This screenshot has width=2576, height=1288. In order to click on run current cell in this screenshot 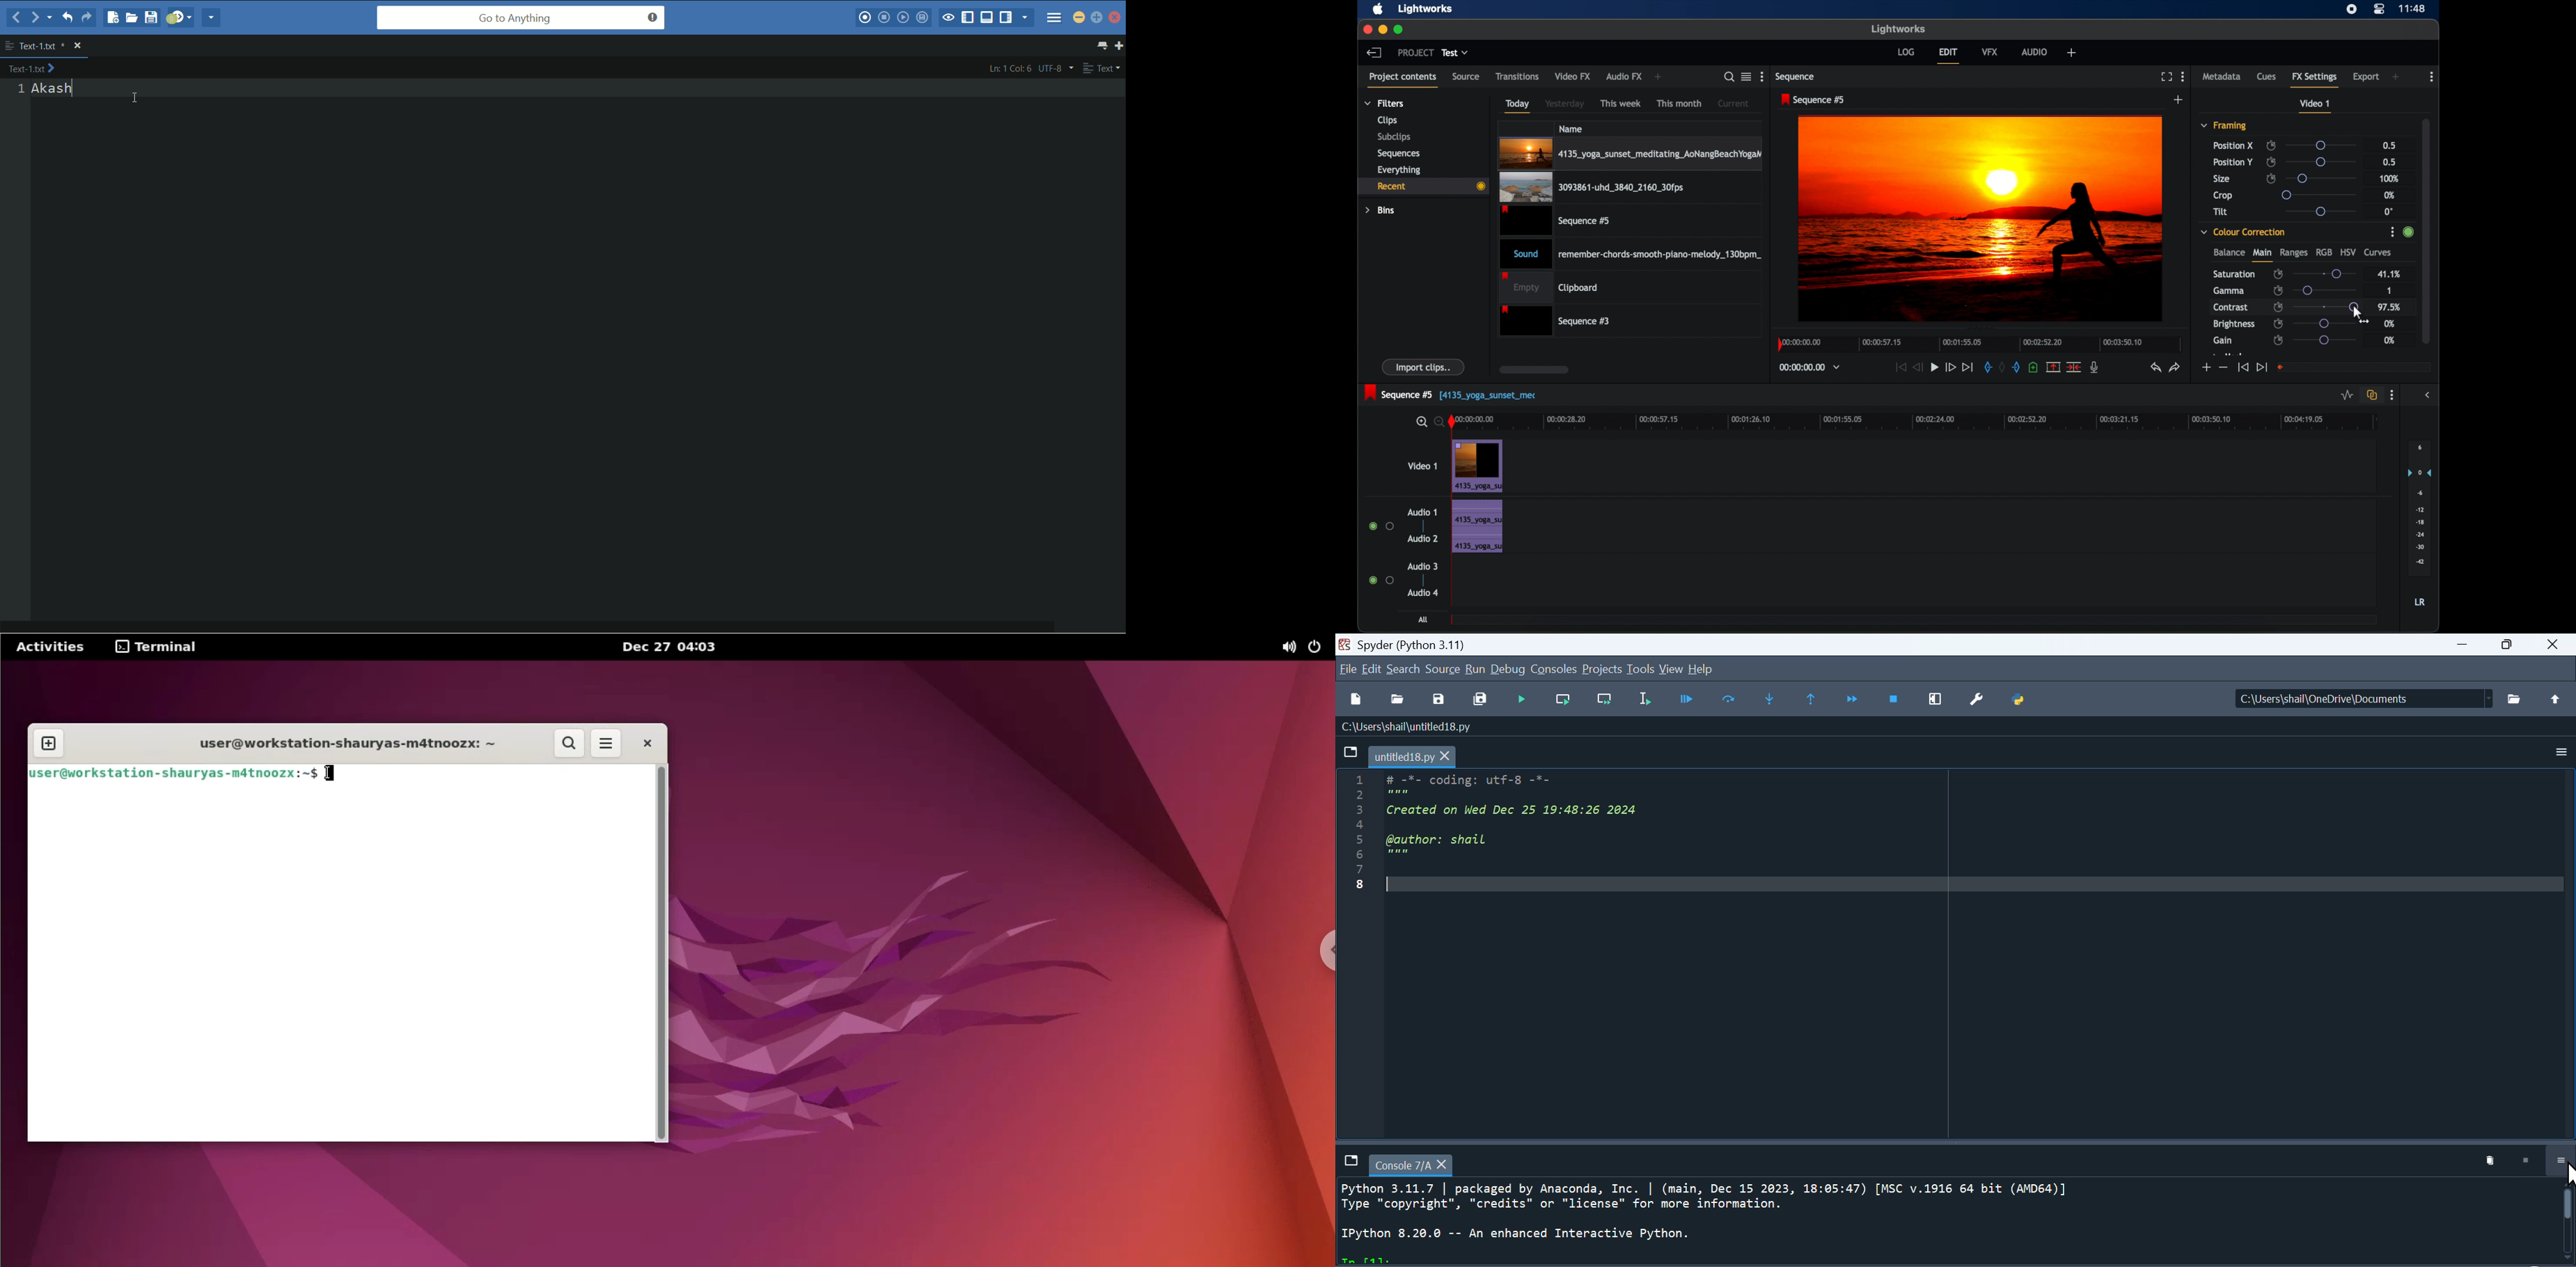, I will do `click(1560, 700)`.